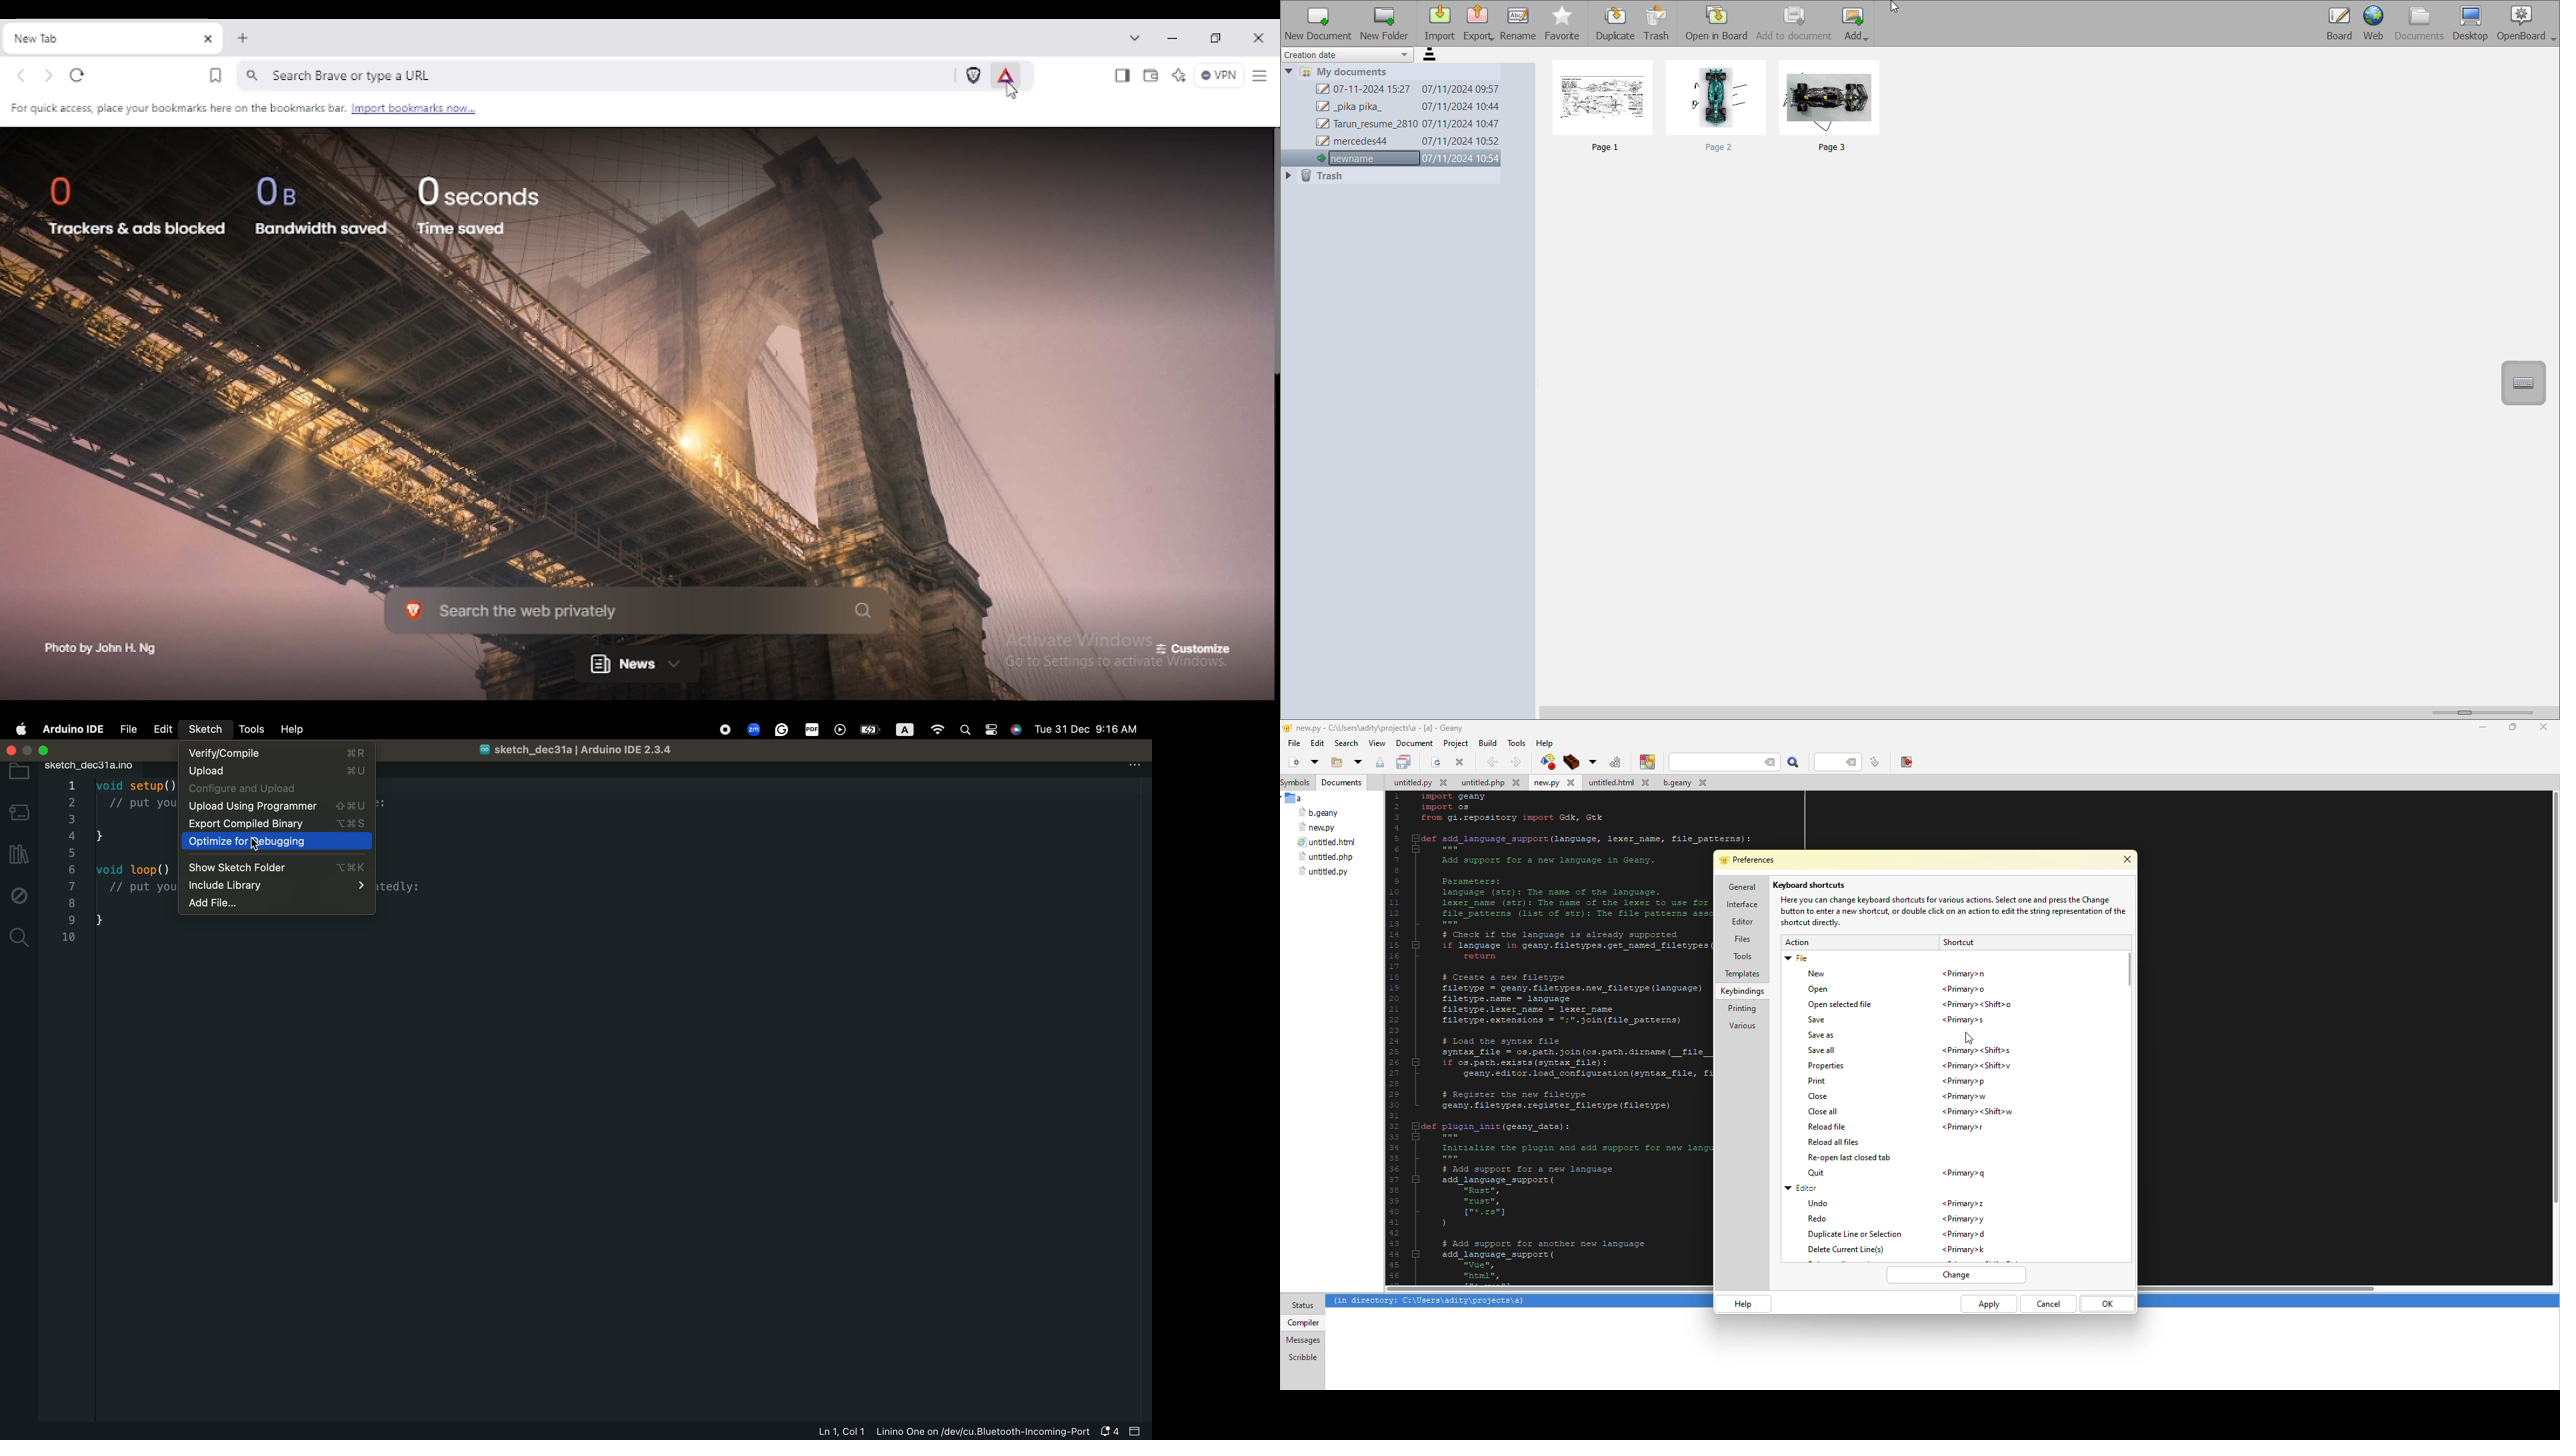 This screenshot has width=2576, height=1456. I want to click on undo, so click(1819, 1203).